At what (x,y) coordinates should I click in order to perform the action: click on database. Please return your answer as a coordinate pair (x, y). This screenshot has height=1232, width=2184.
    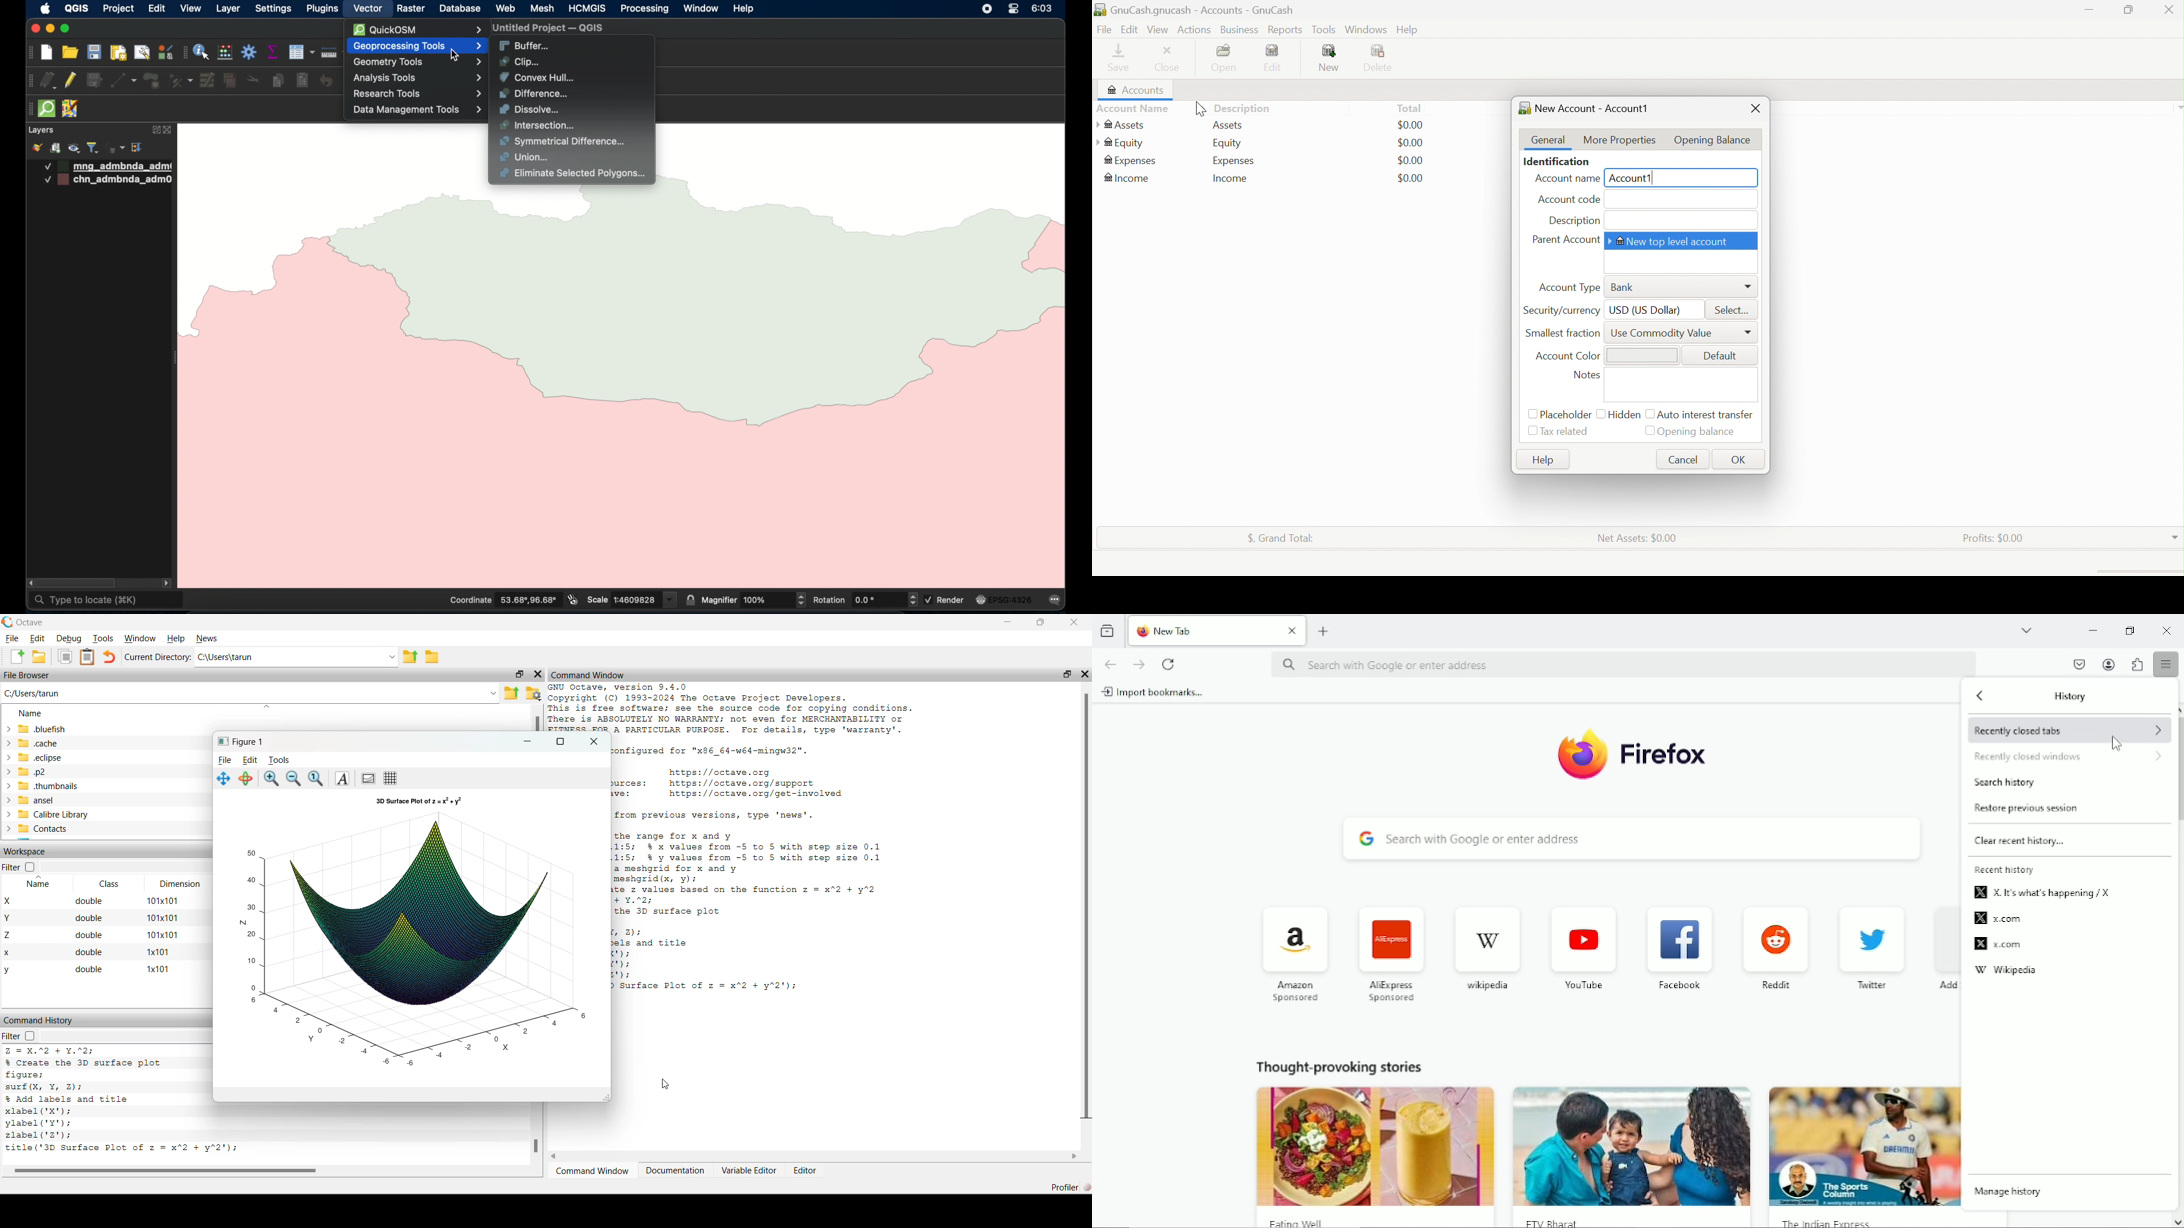
    Looking at the image, I should click on (459, 10).